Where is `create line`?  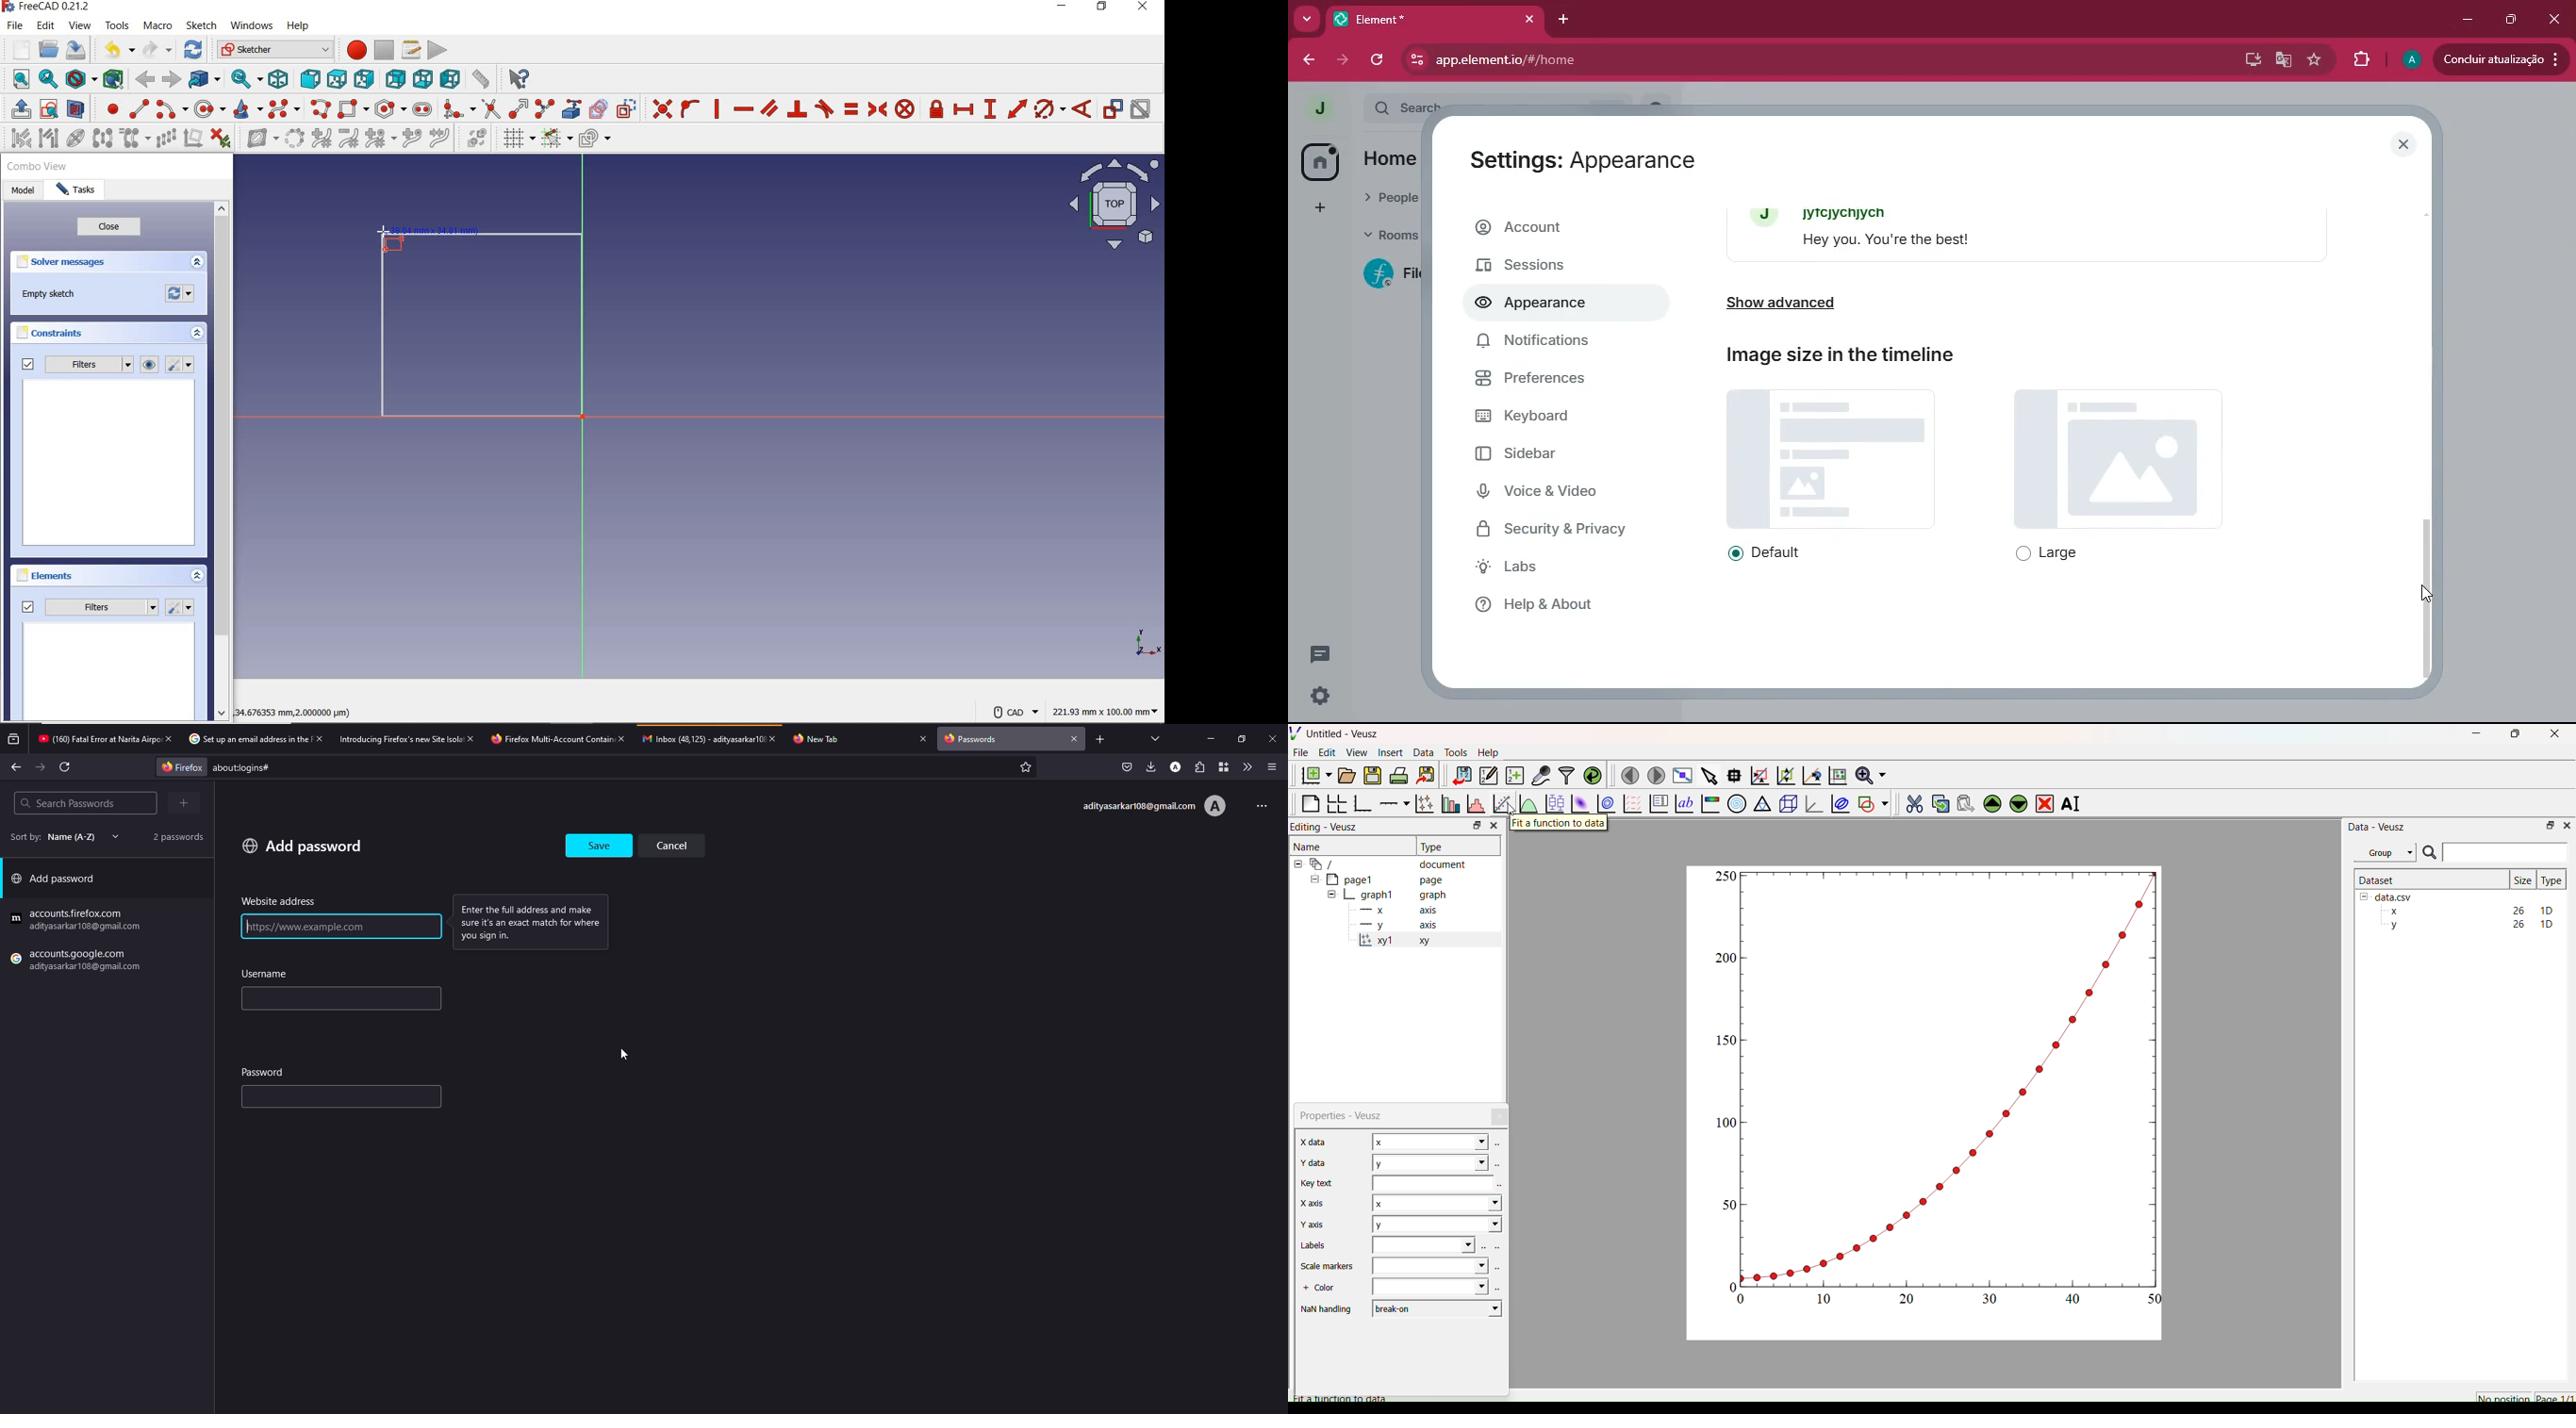 create line is located at coordinates (137, 108).